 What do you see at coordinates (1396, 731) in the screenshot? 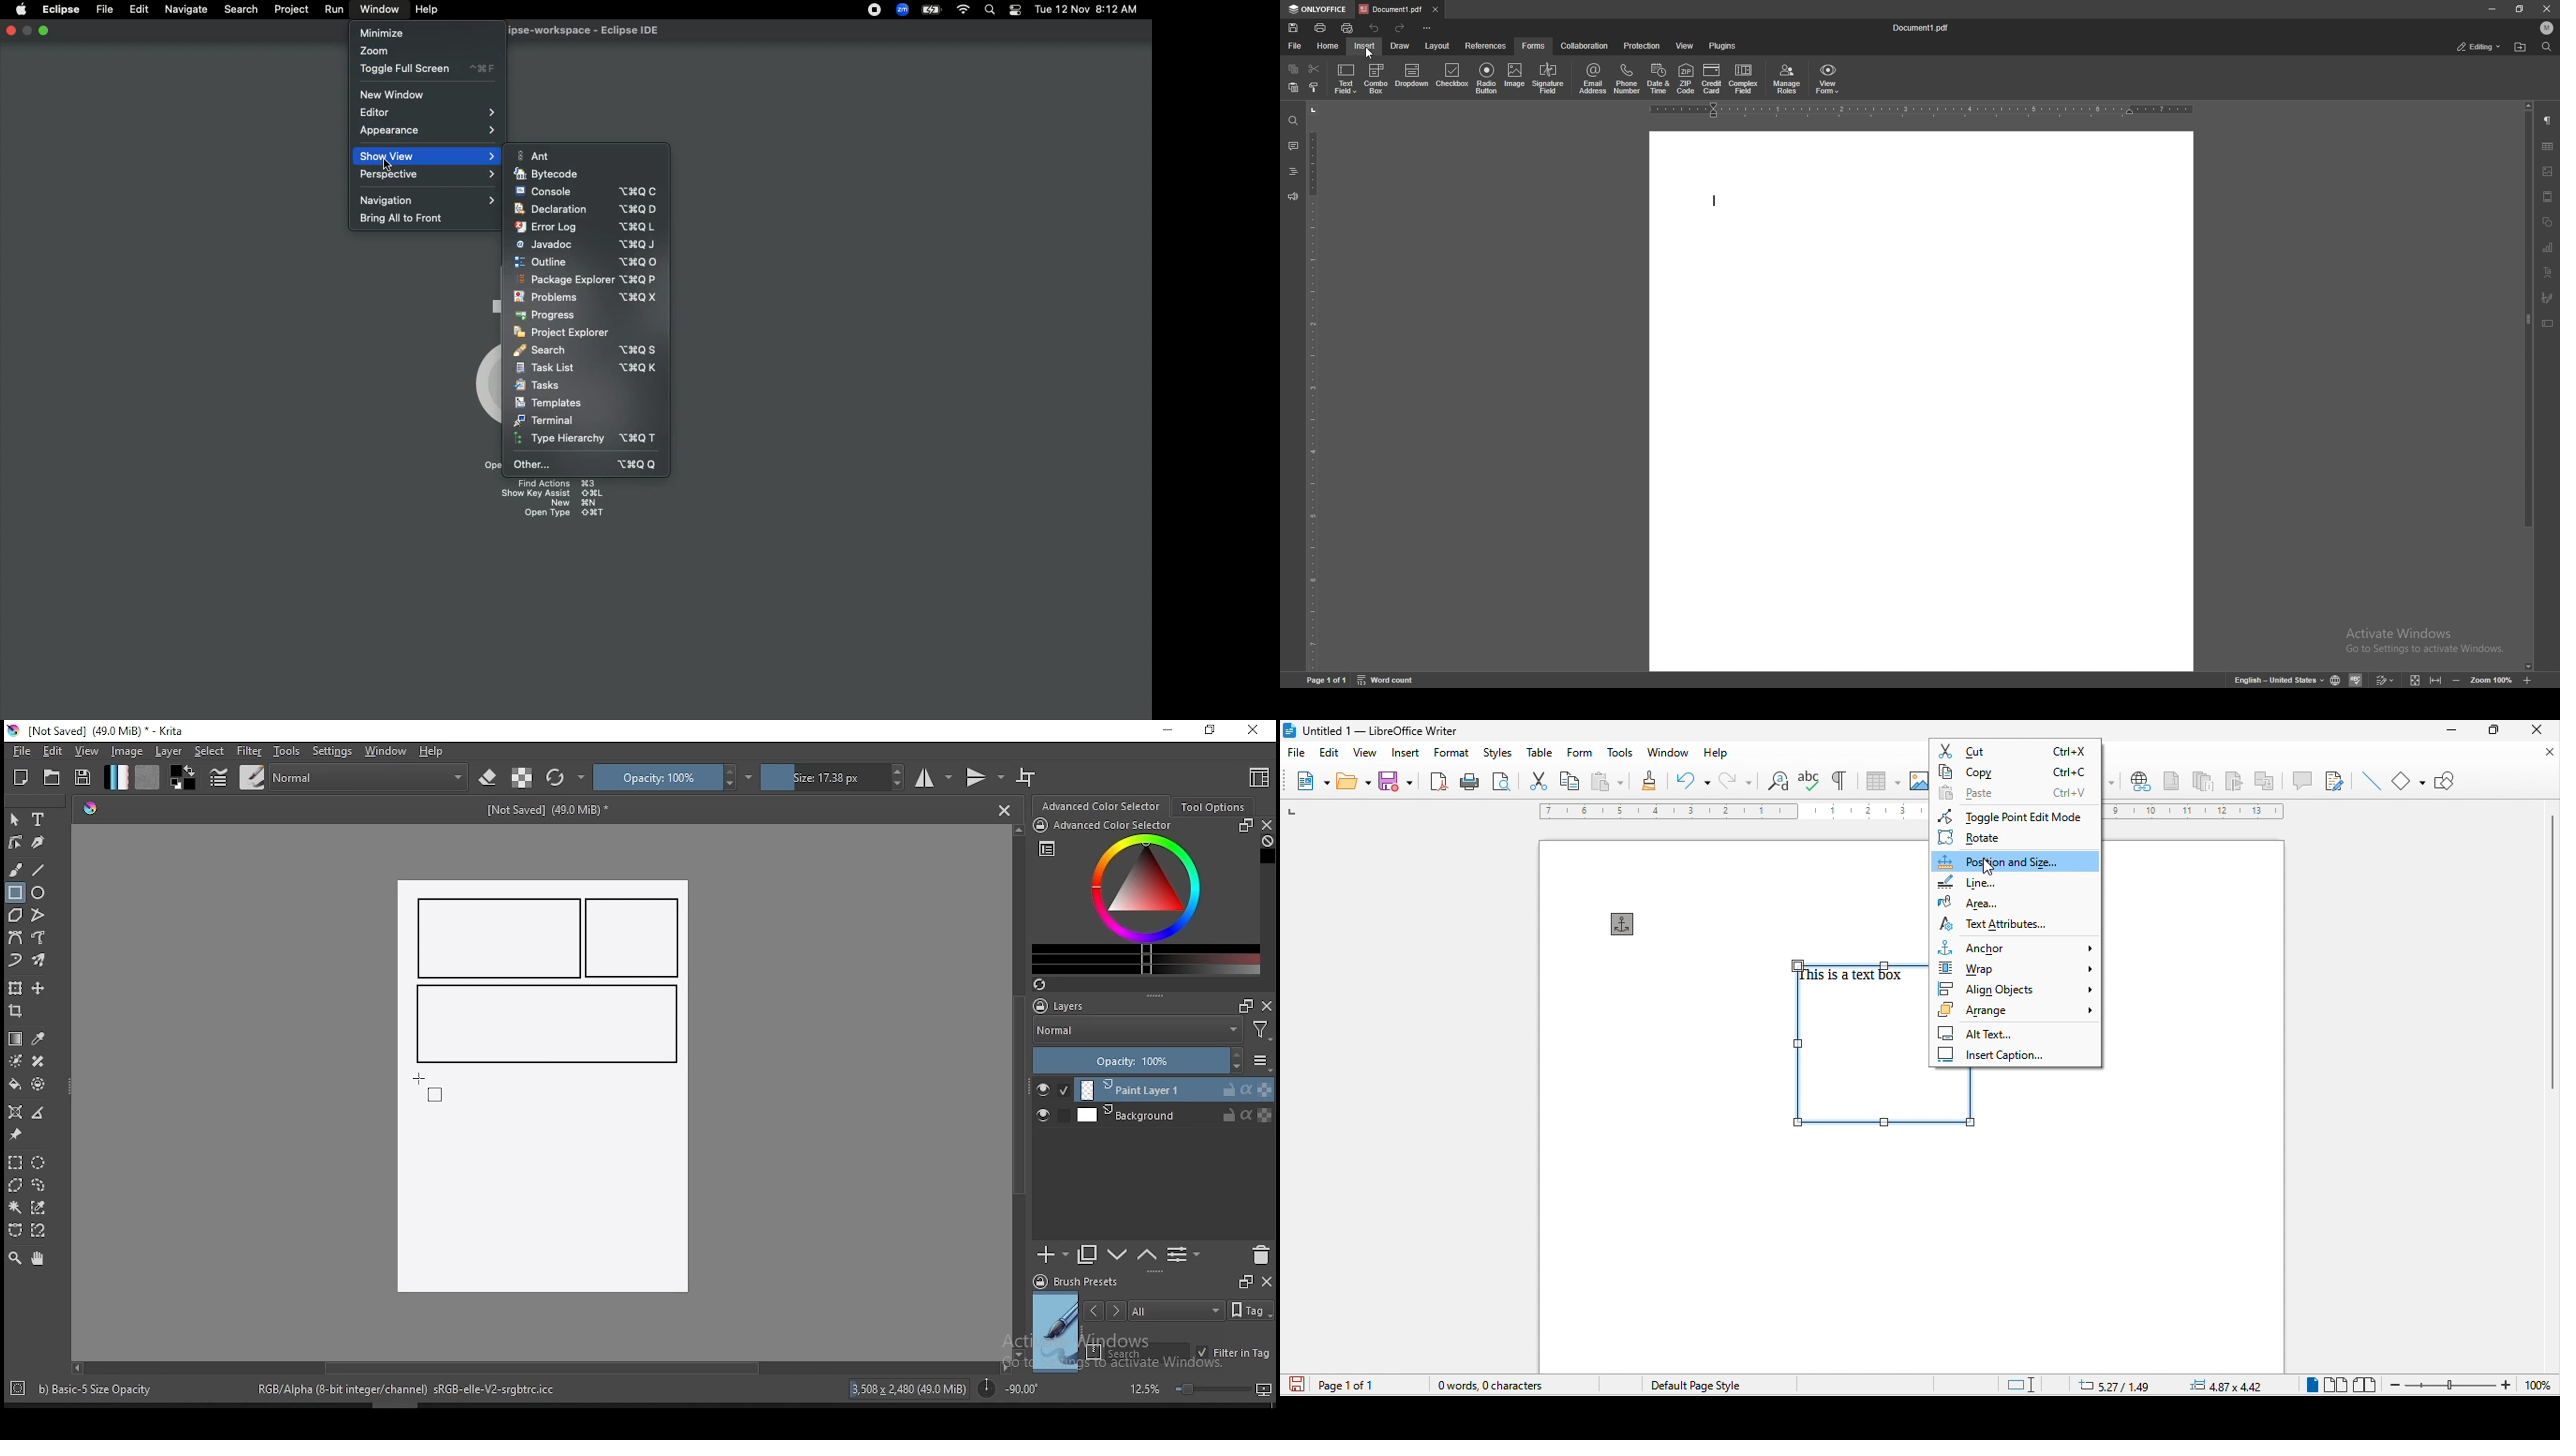
I see `untitied | — Libreoffice writer` at bounding box center [1396, 731].